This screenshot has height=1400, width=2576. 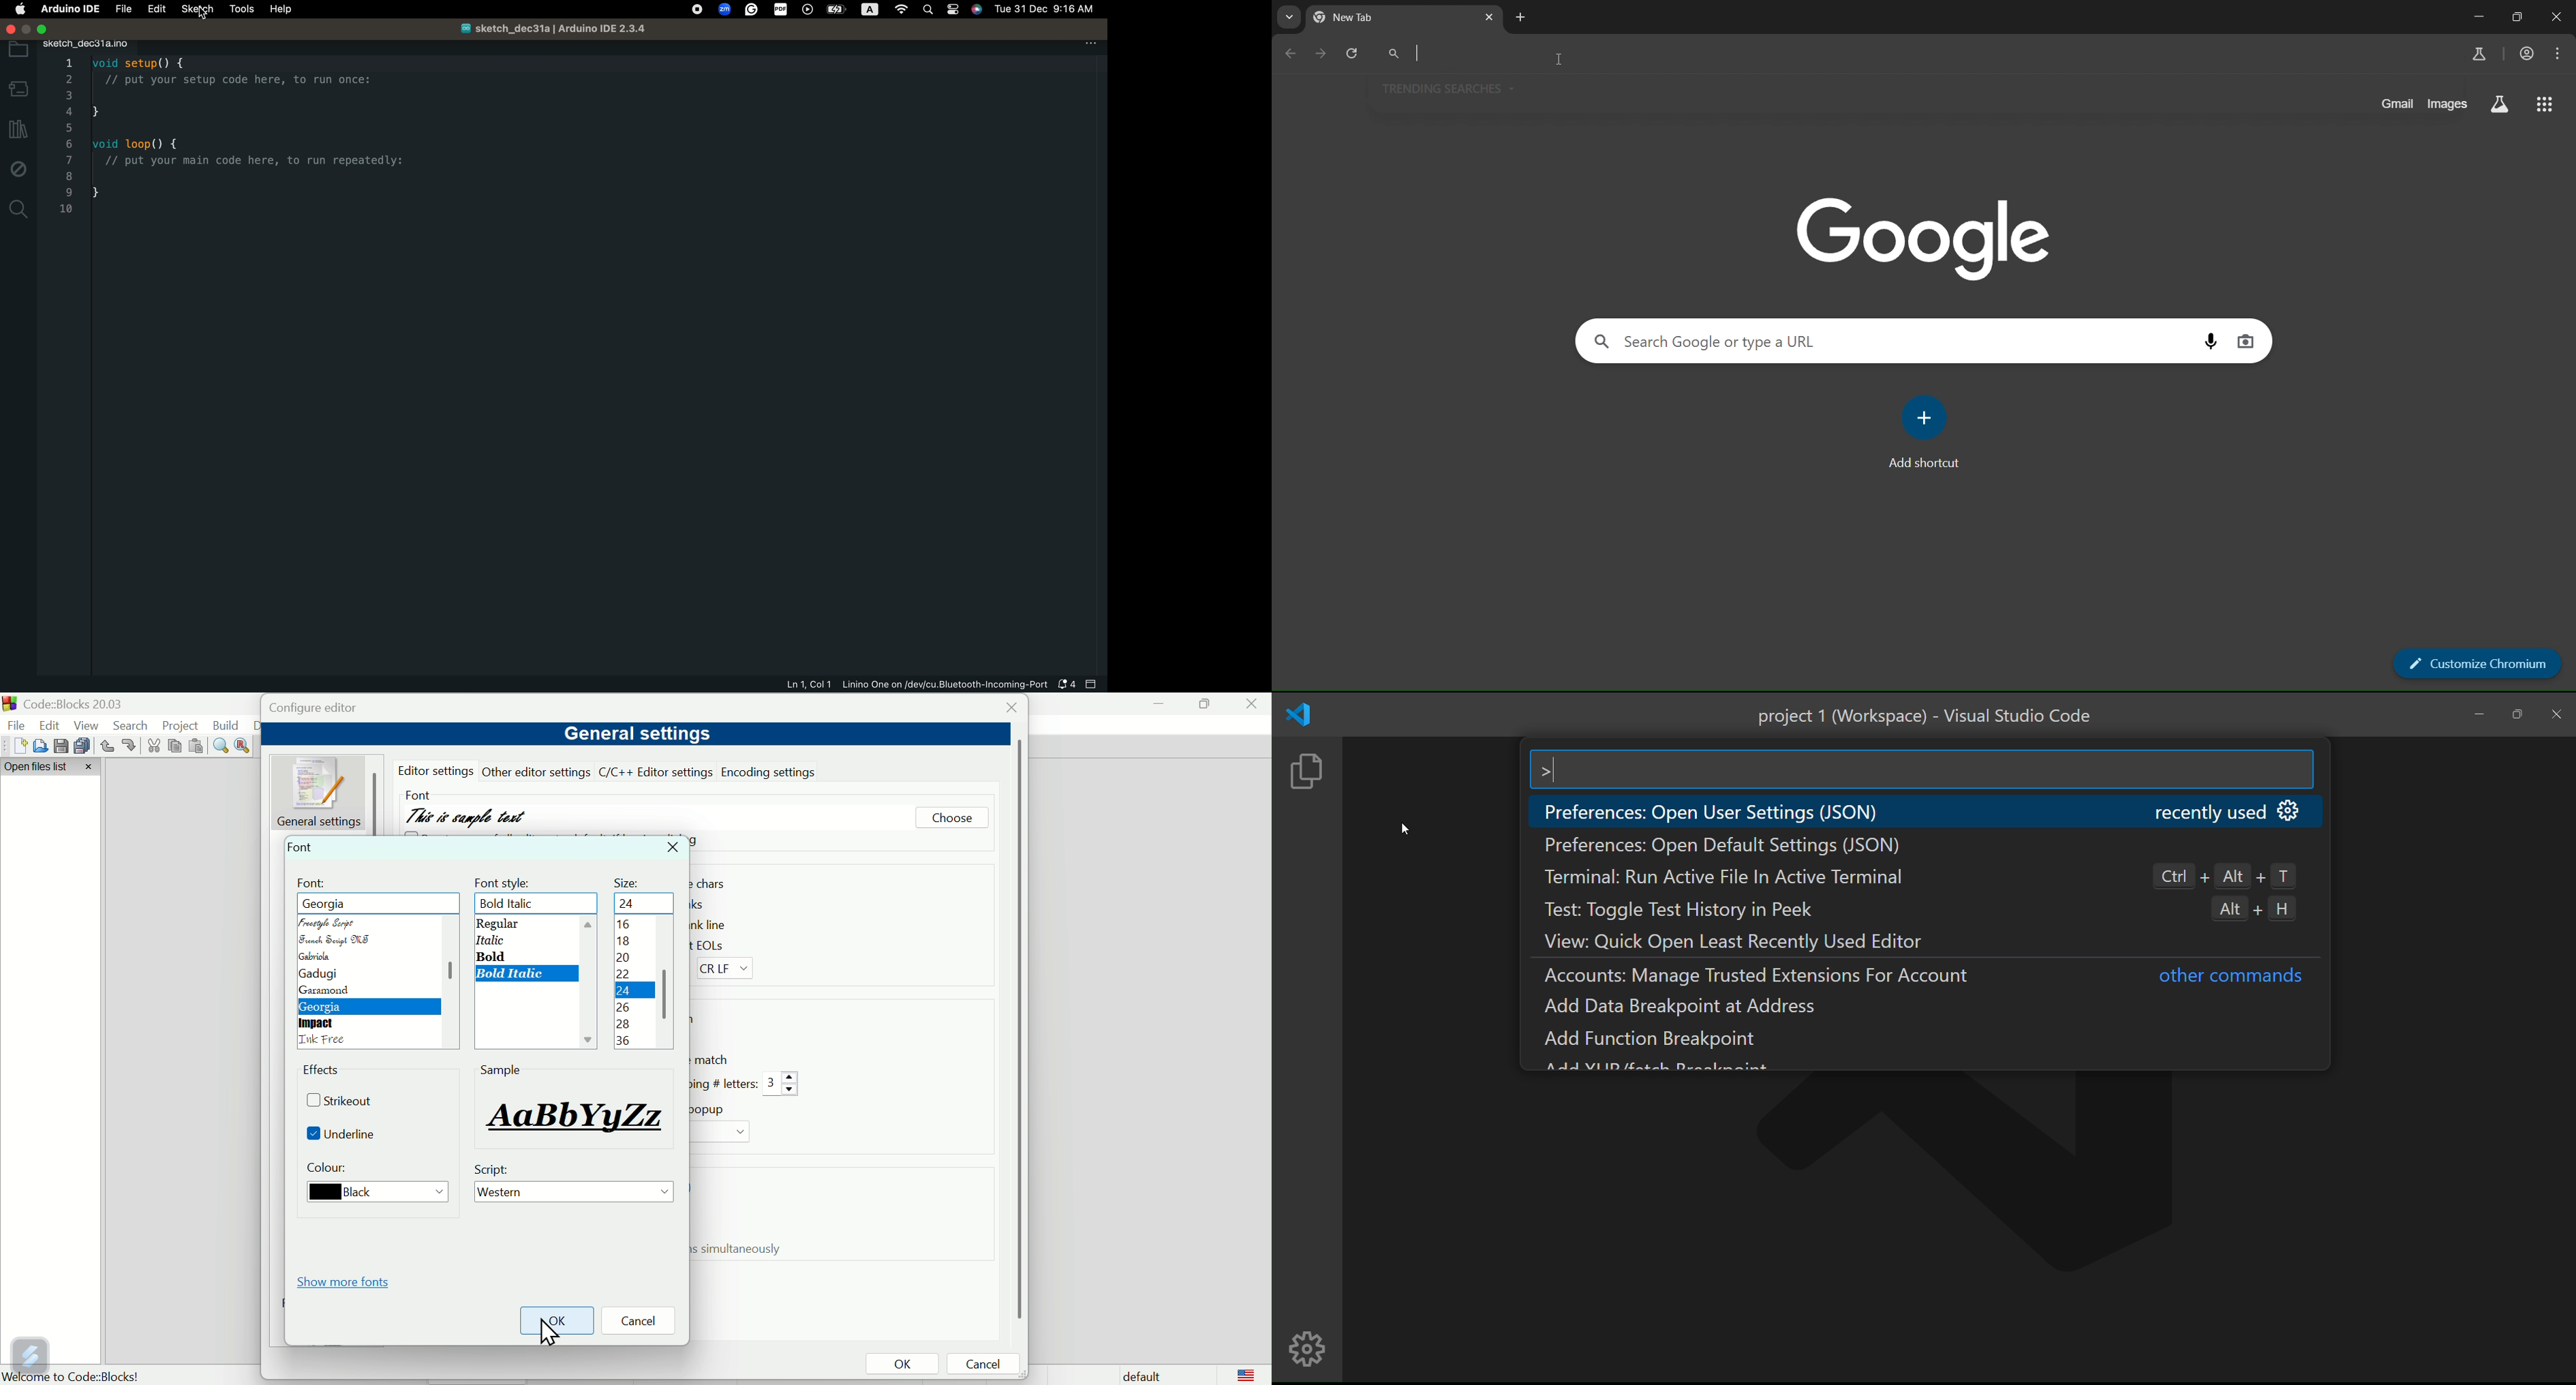 I want to click on help, so click(x=288, y=10).